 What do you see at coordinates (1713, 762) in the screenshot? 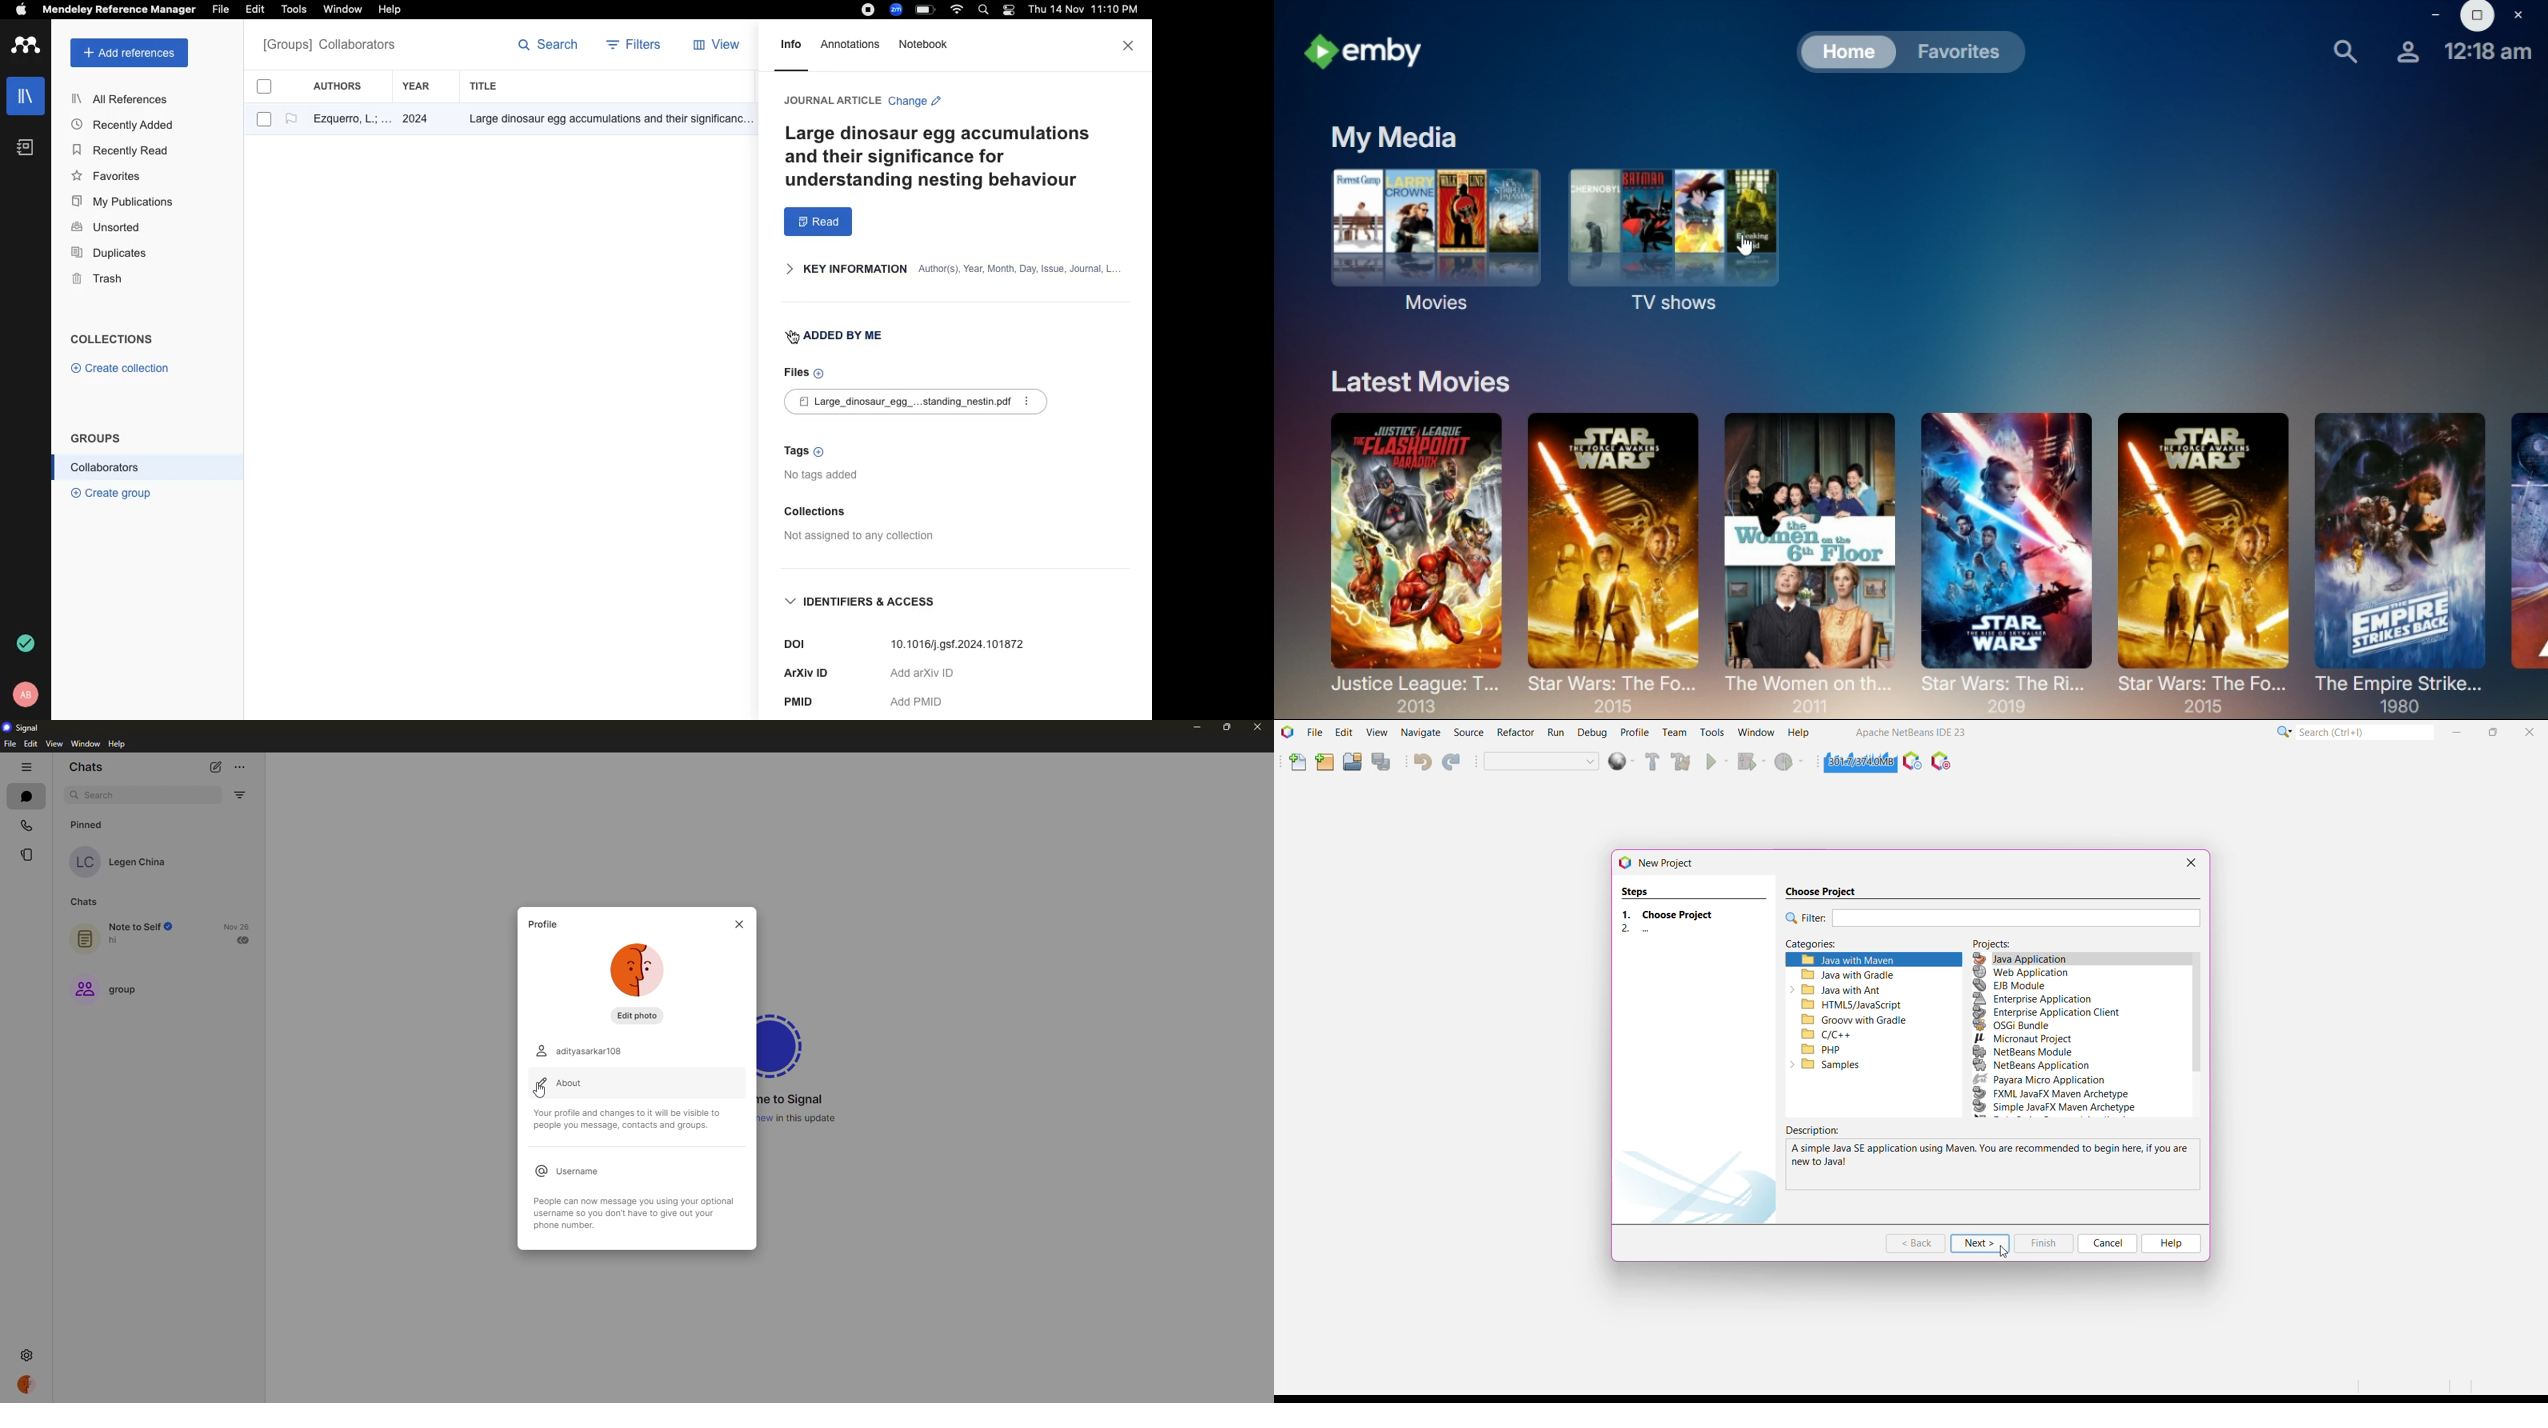
I see `Run Project` at bounding box center [1713, 762].